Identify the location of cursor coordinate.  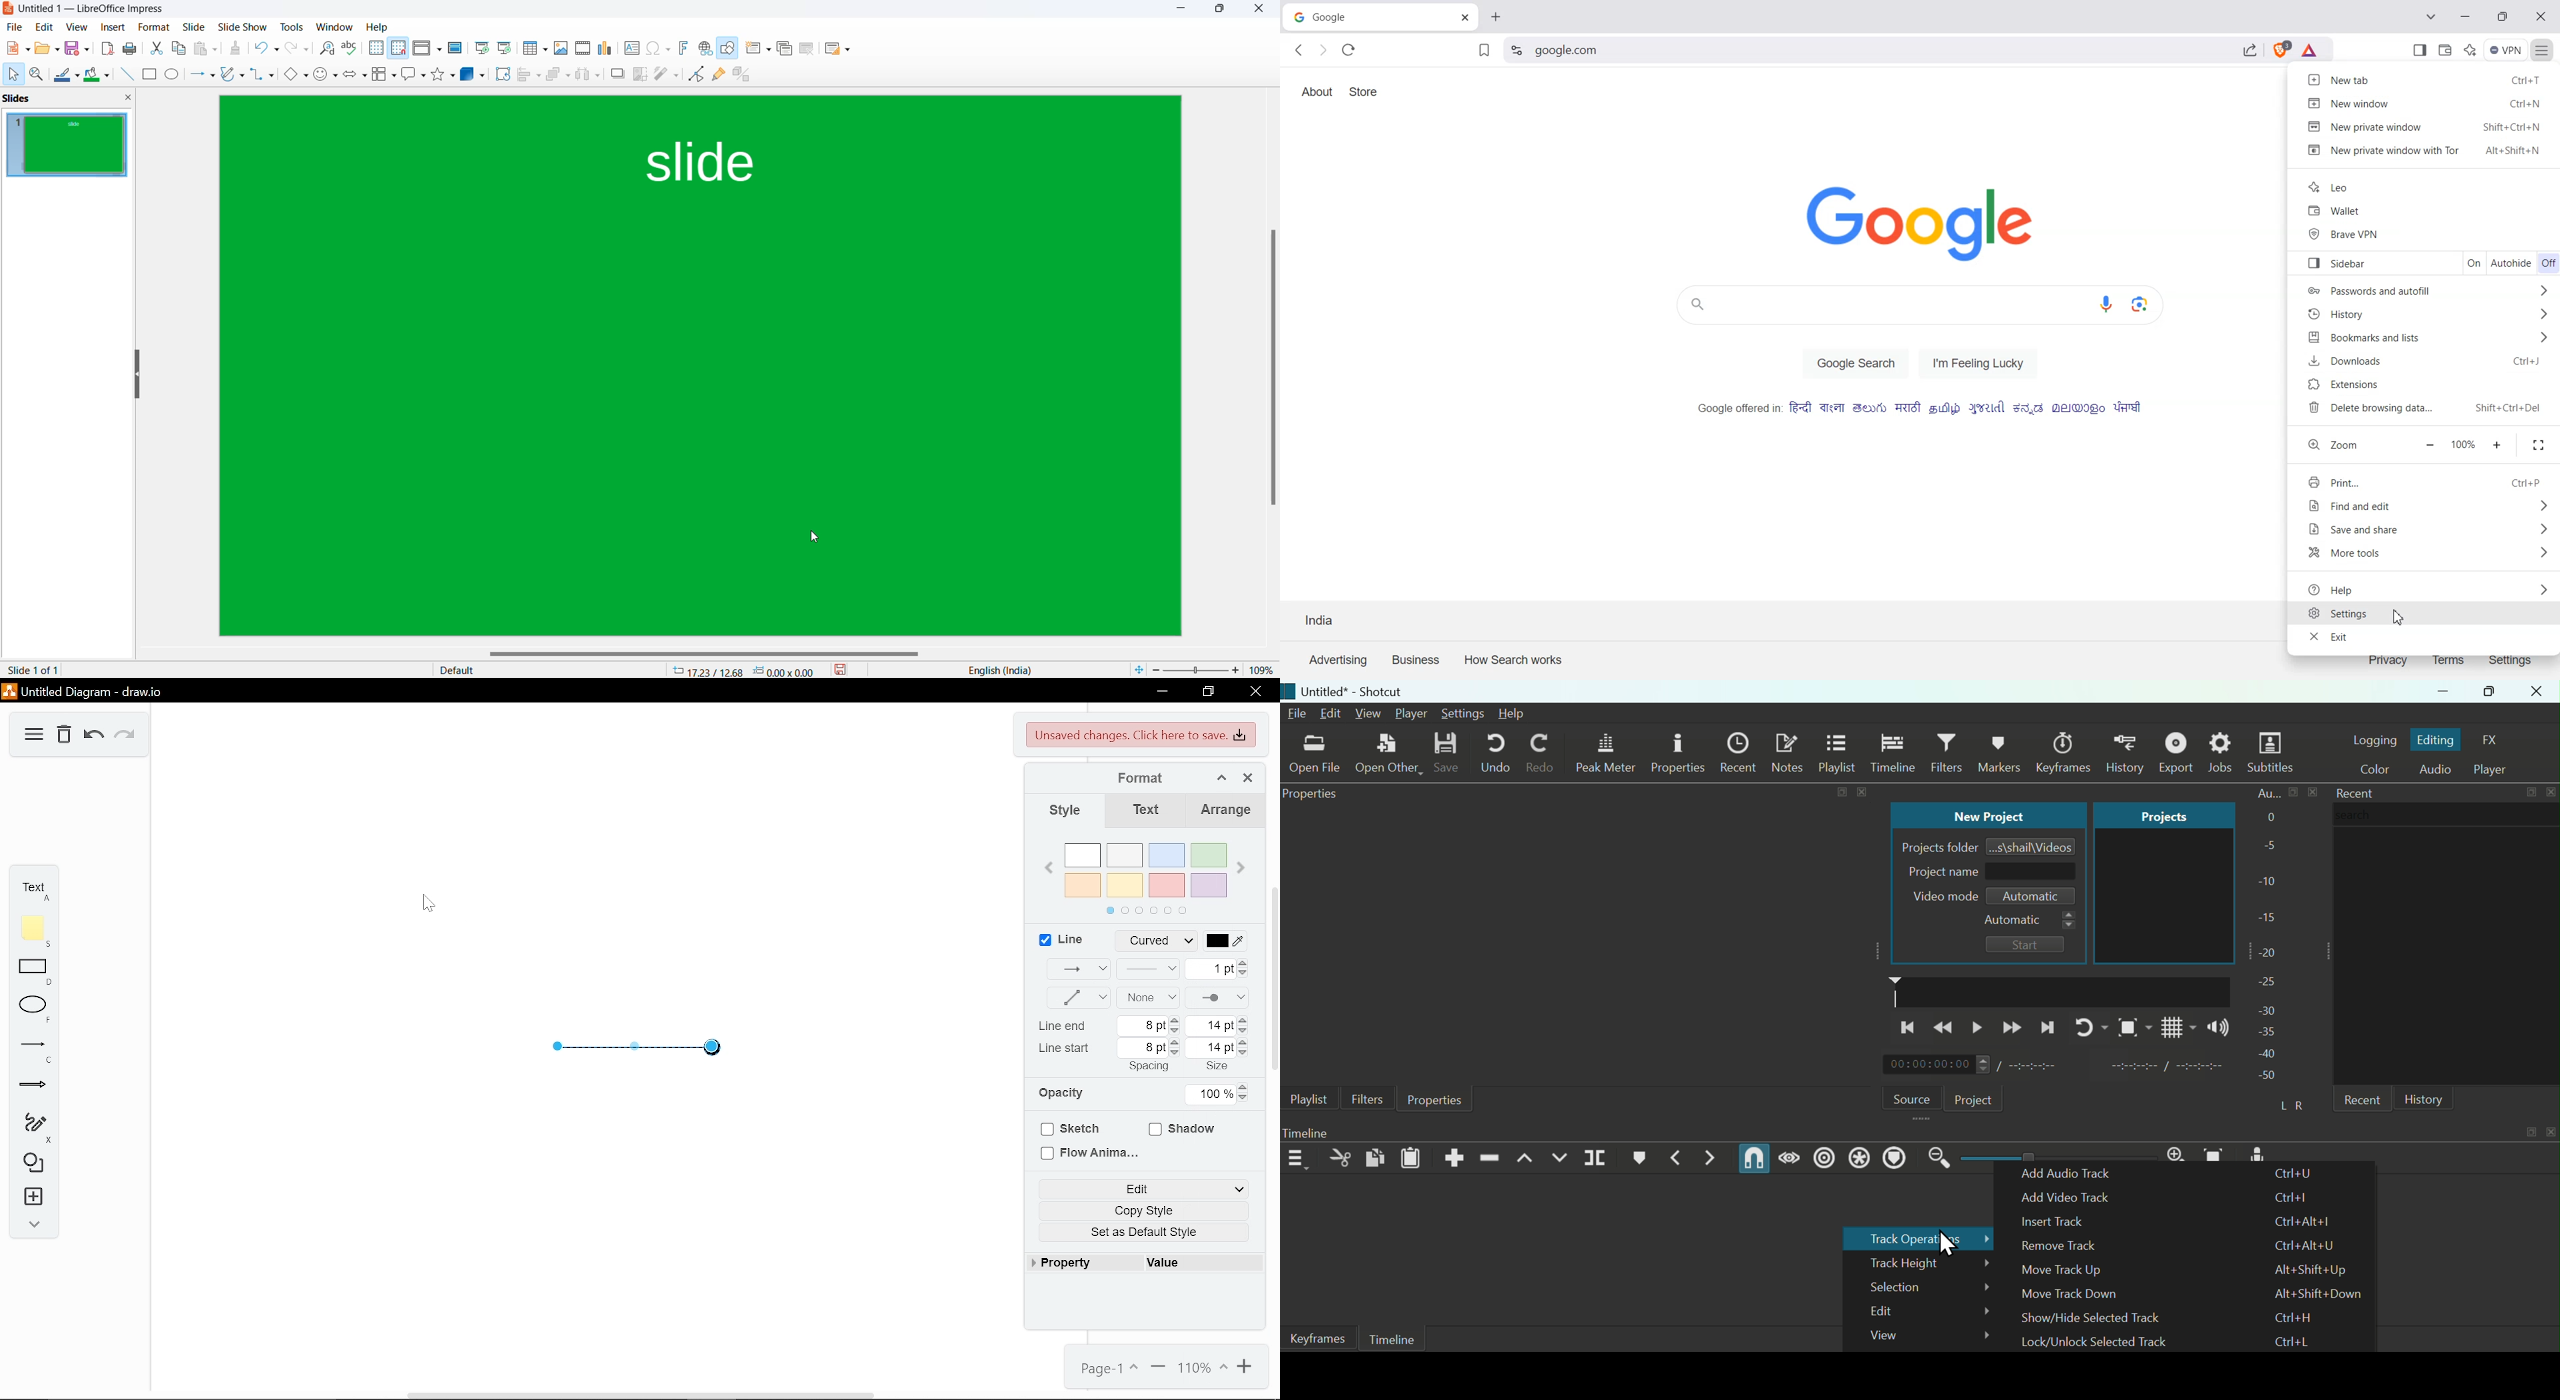
(747, 669).